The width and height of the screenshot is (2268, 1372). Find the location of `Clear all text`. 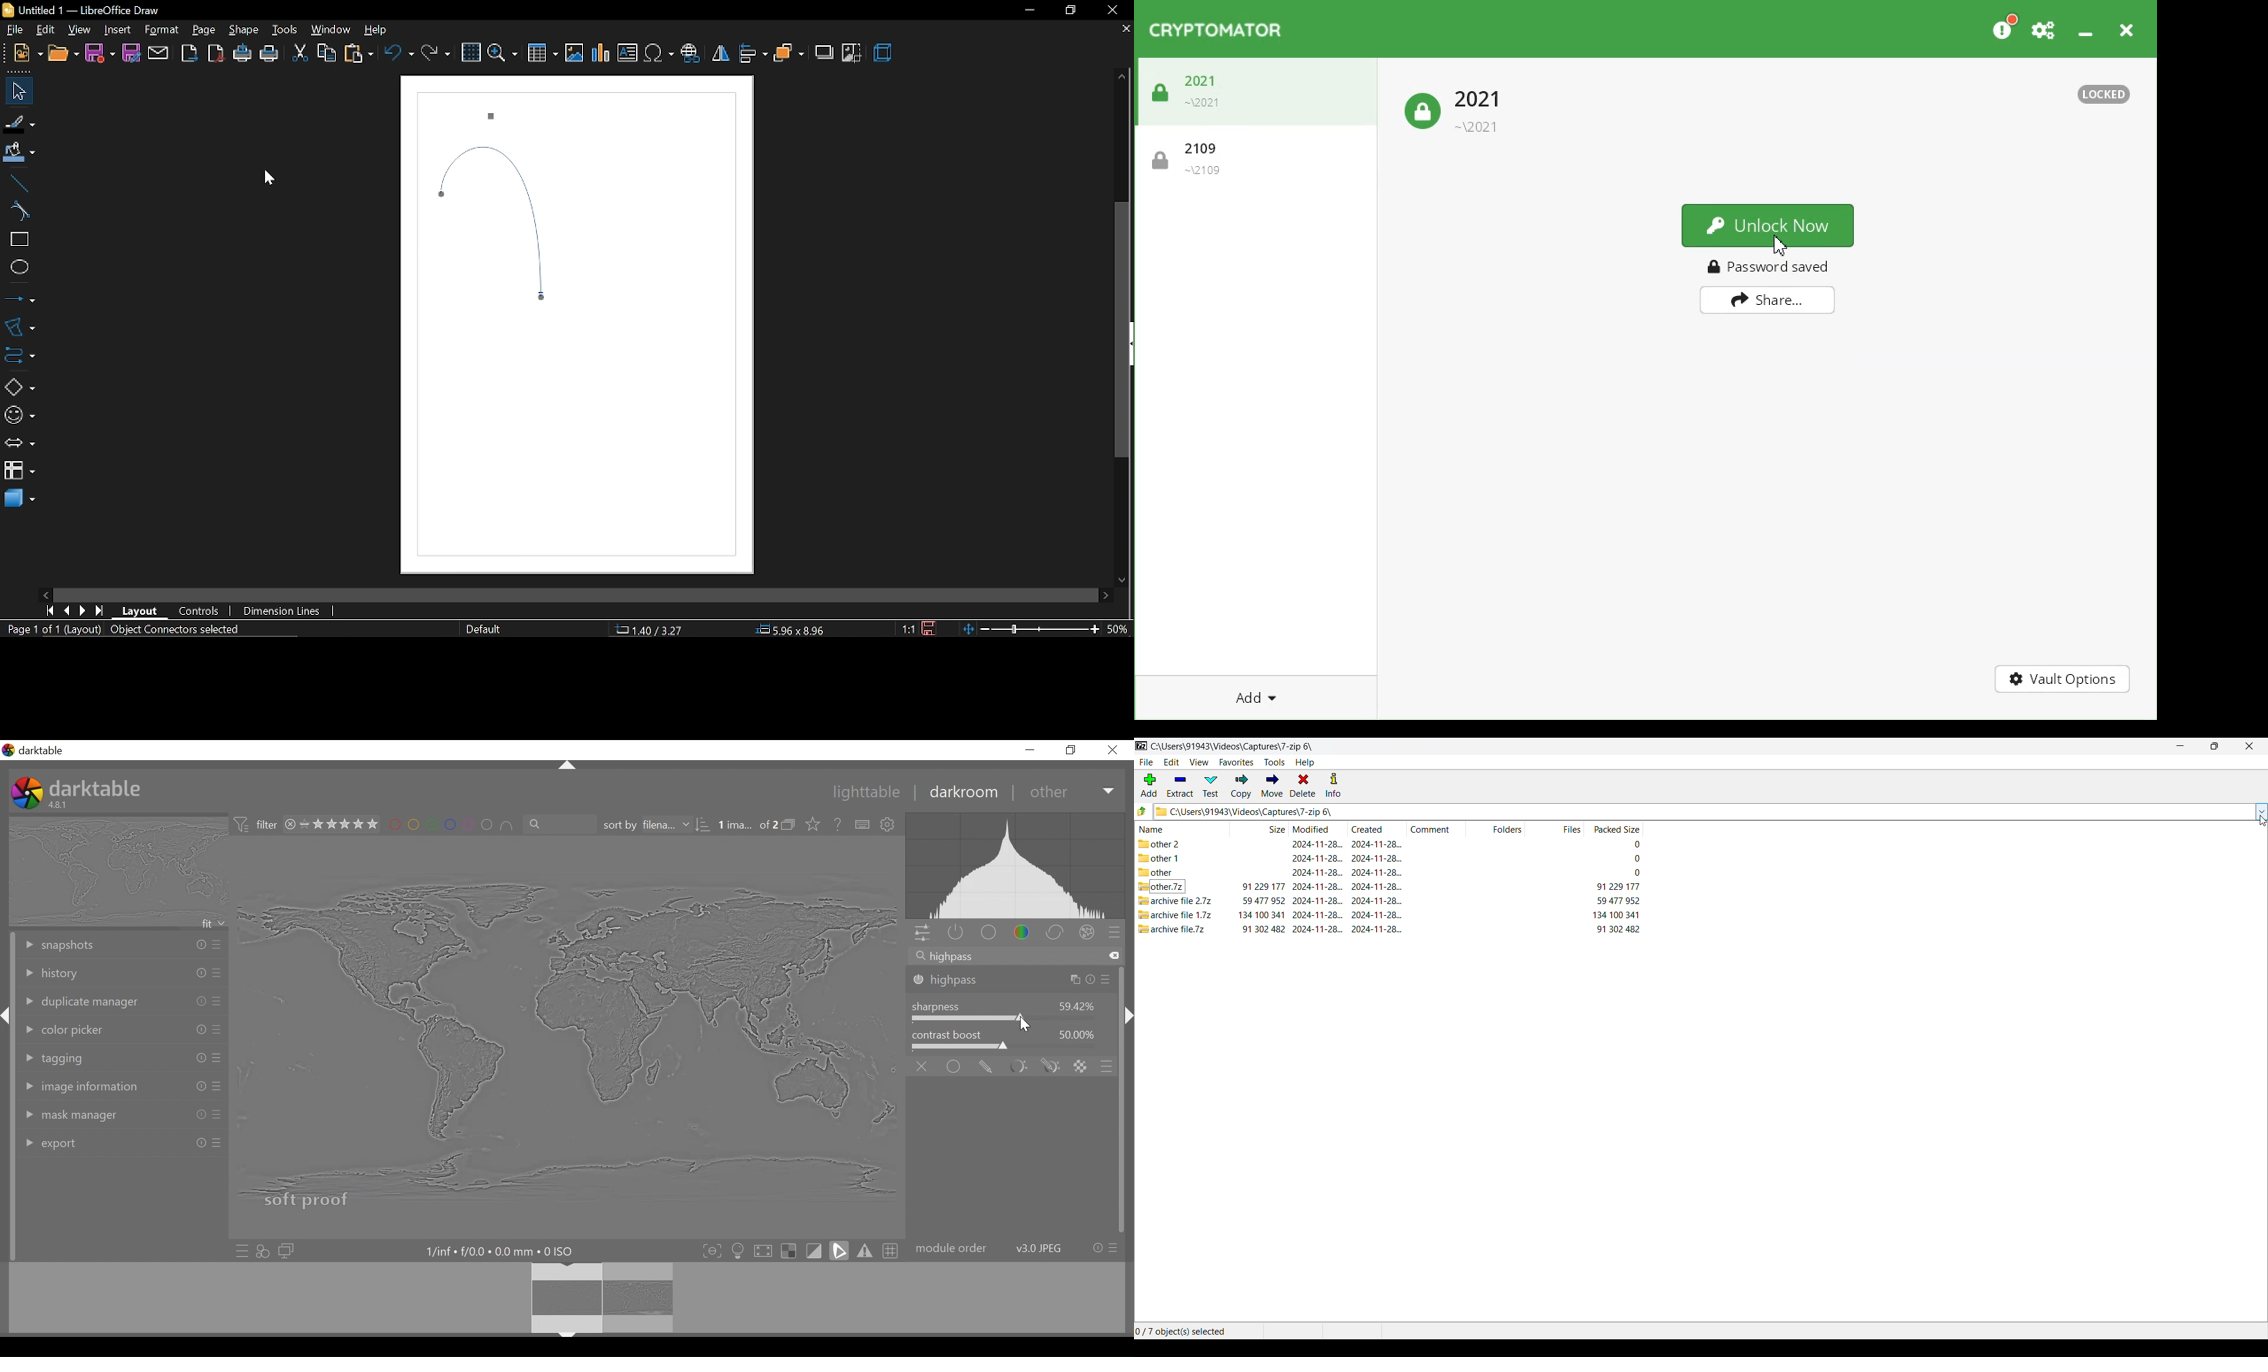

Clear all text is located at coordinates (1115, 956).